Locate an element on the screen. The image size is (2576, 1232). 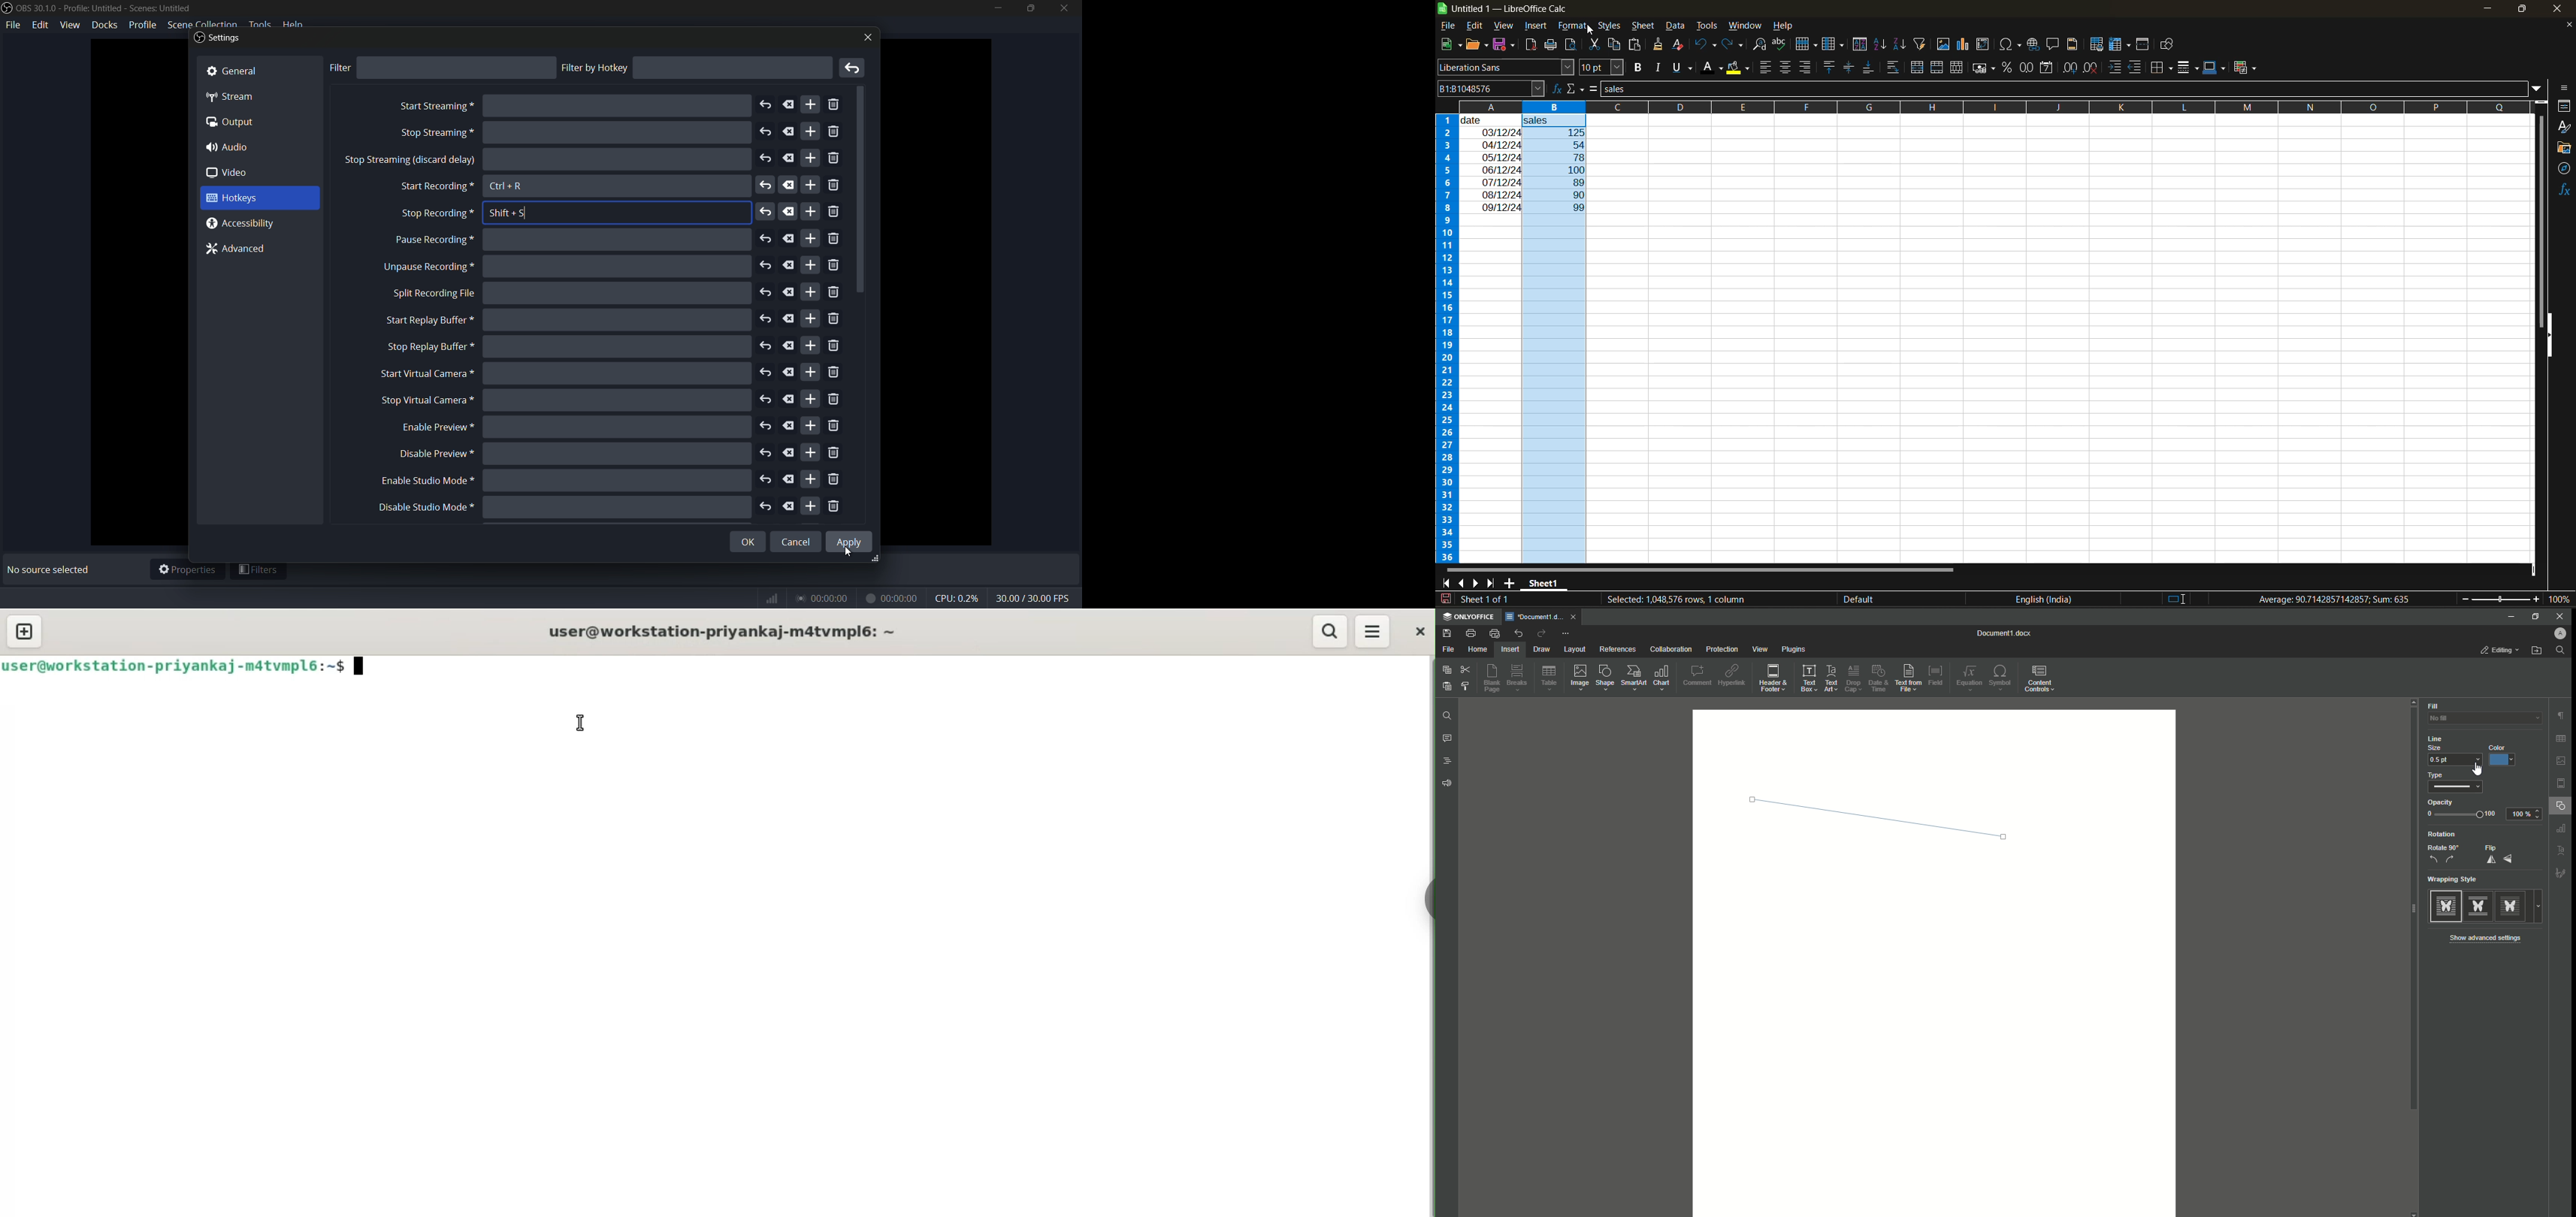
Save is located at coordinates (1447, 633).